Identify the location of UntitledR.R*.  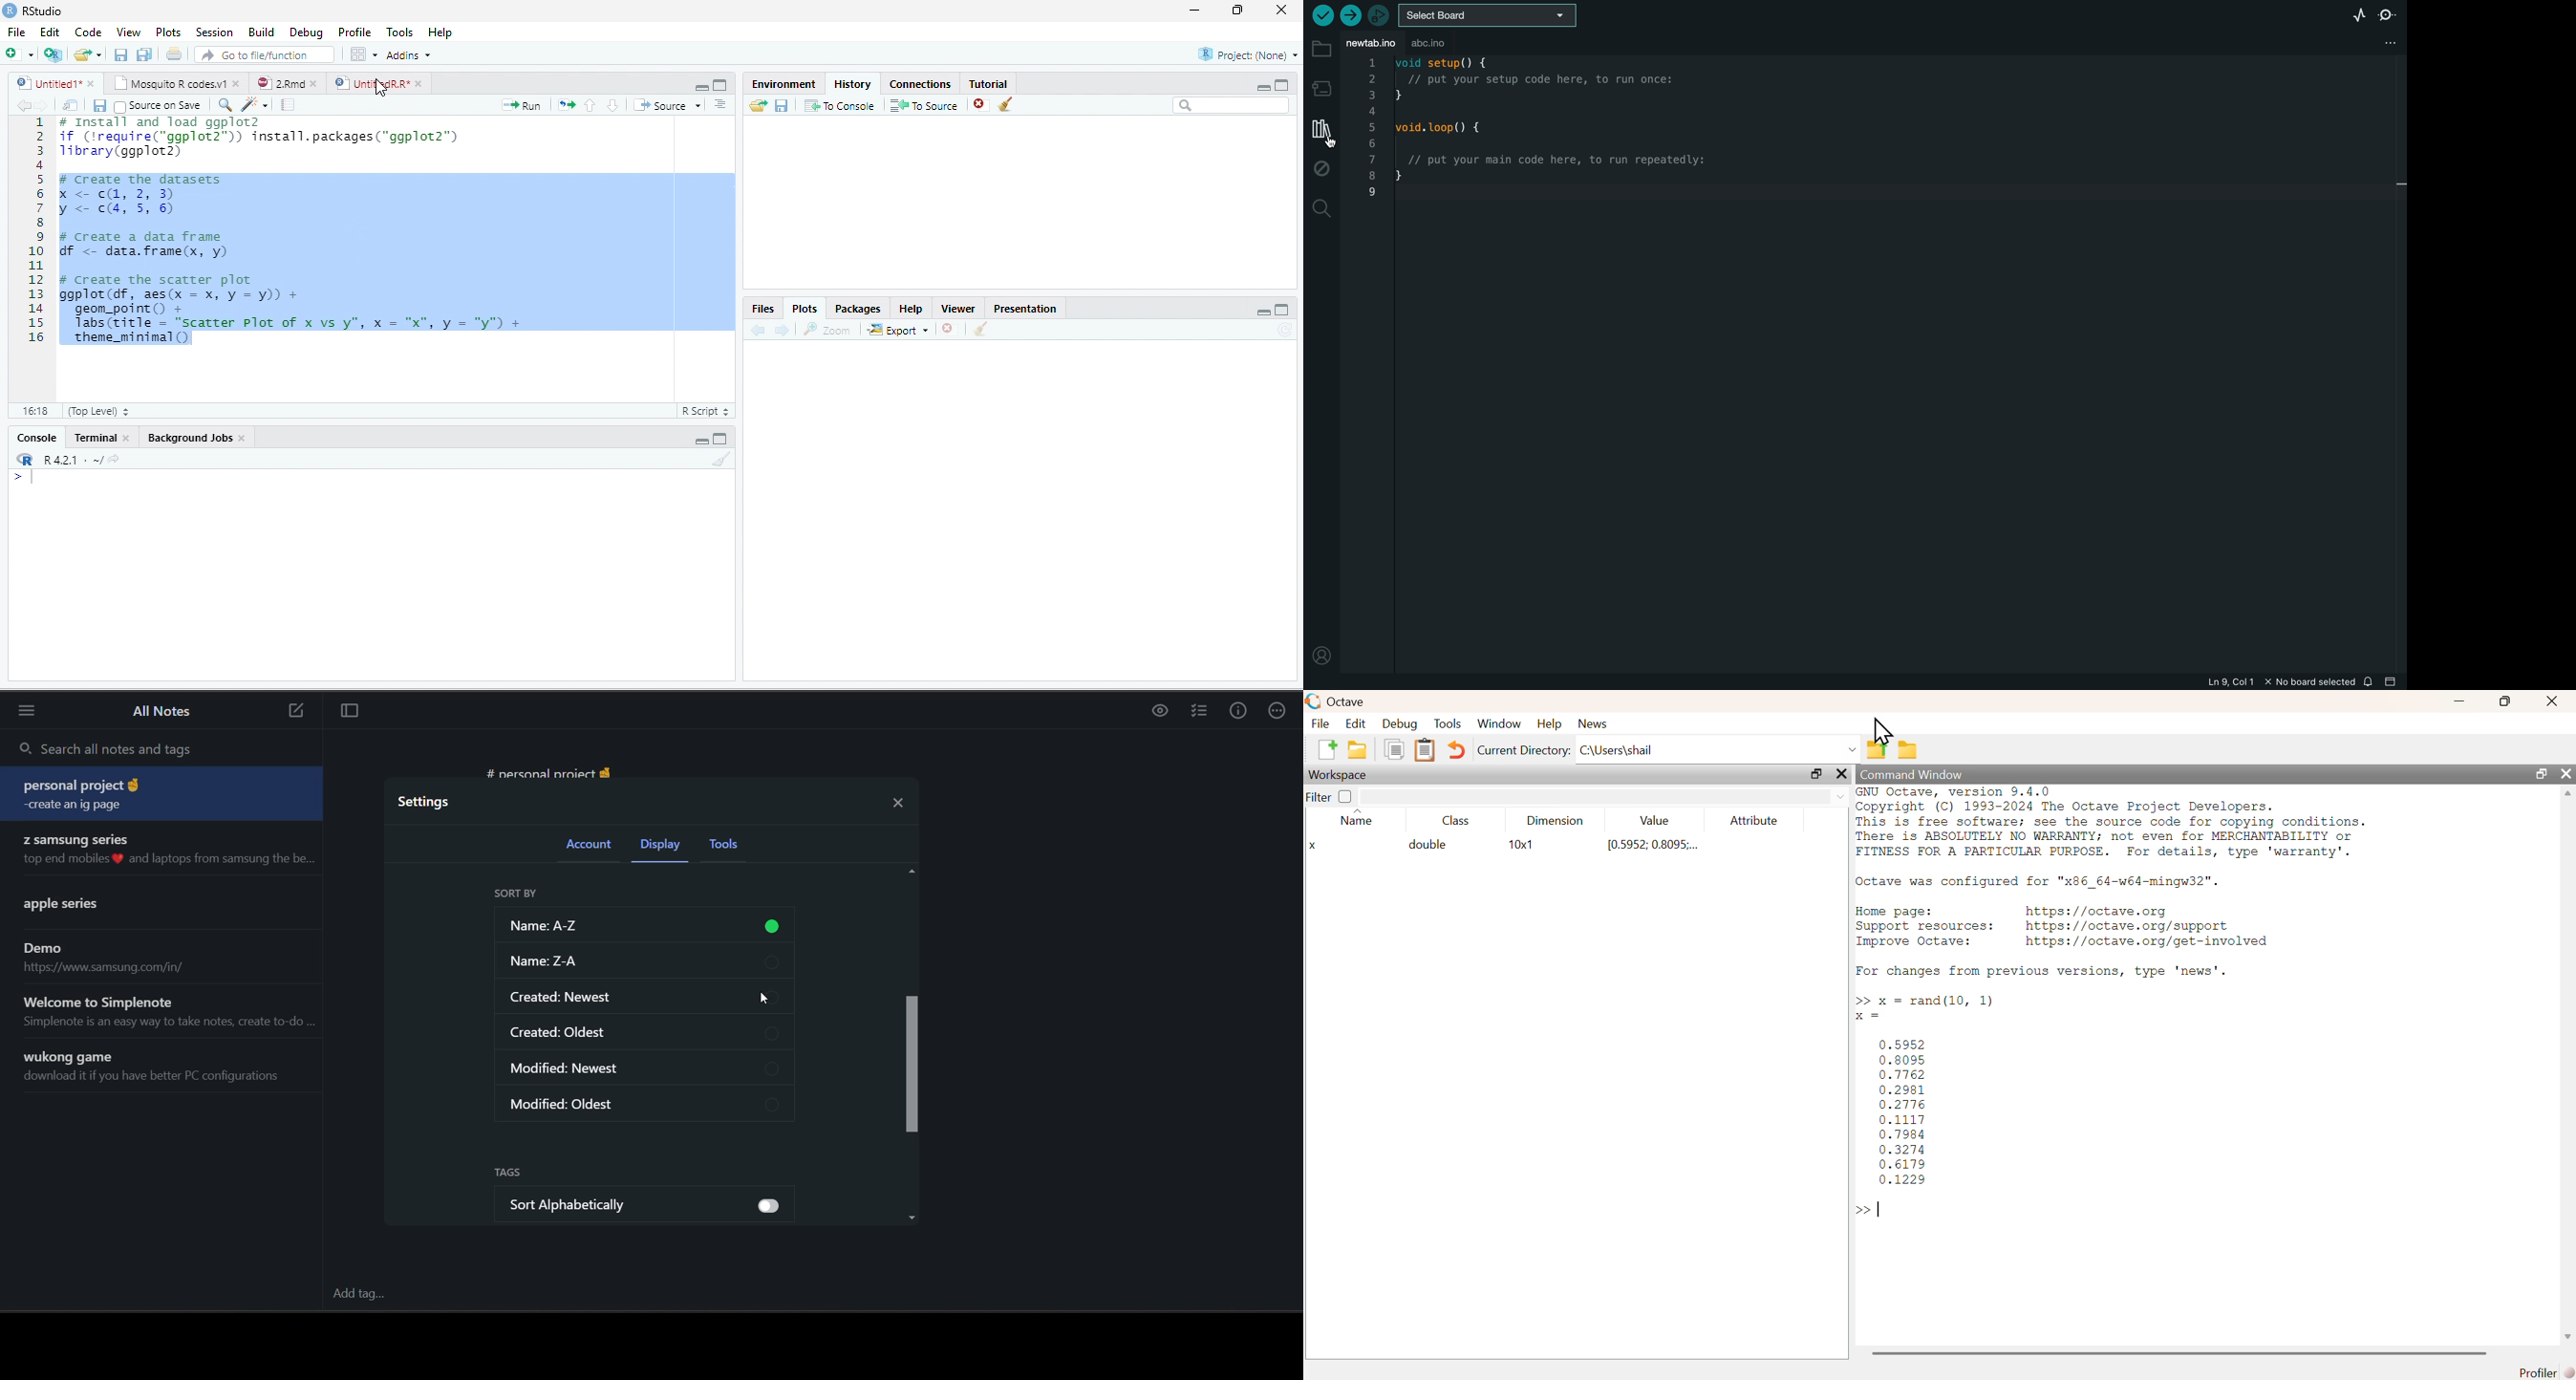
(370, 83).